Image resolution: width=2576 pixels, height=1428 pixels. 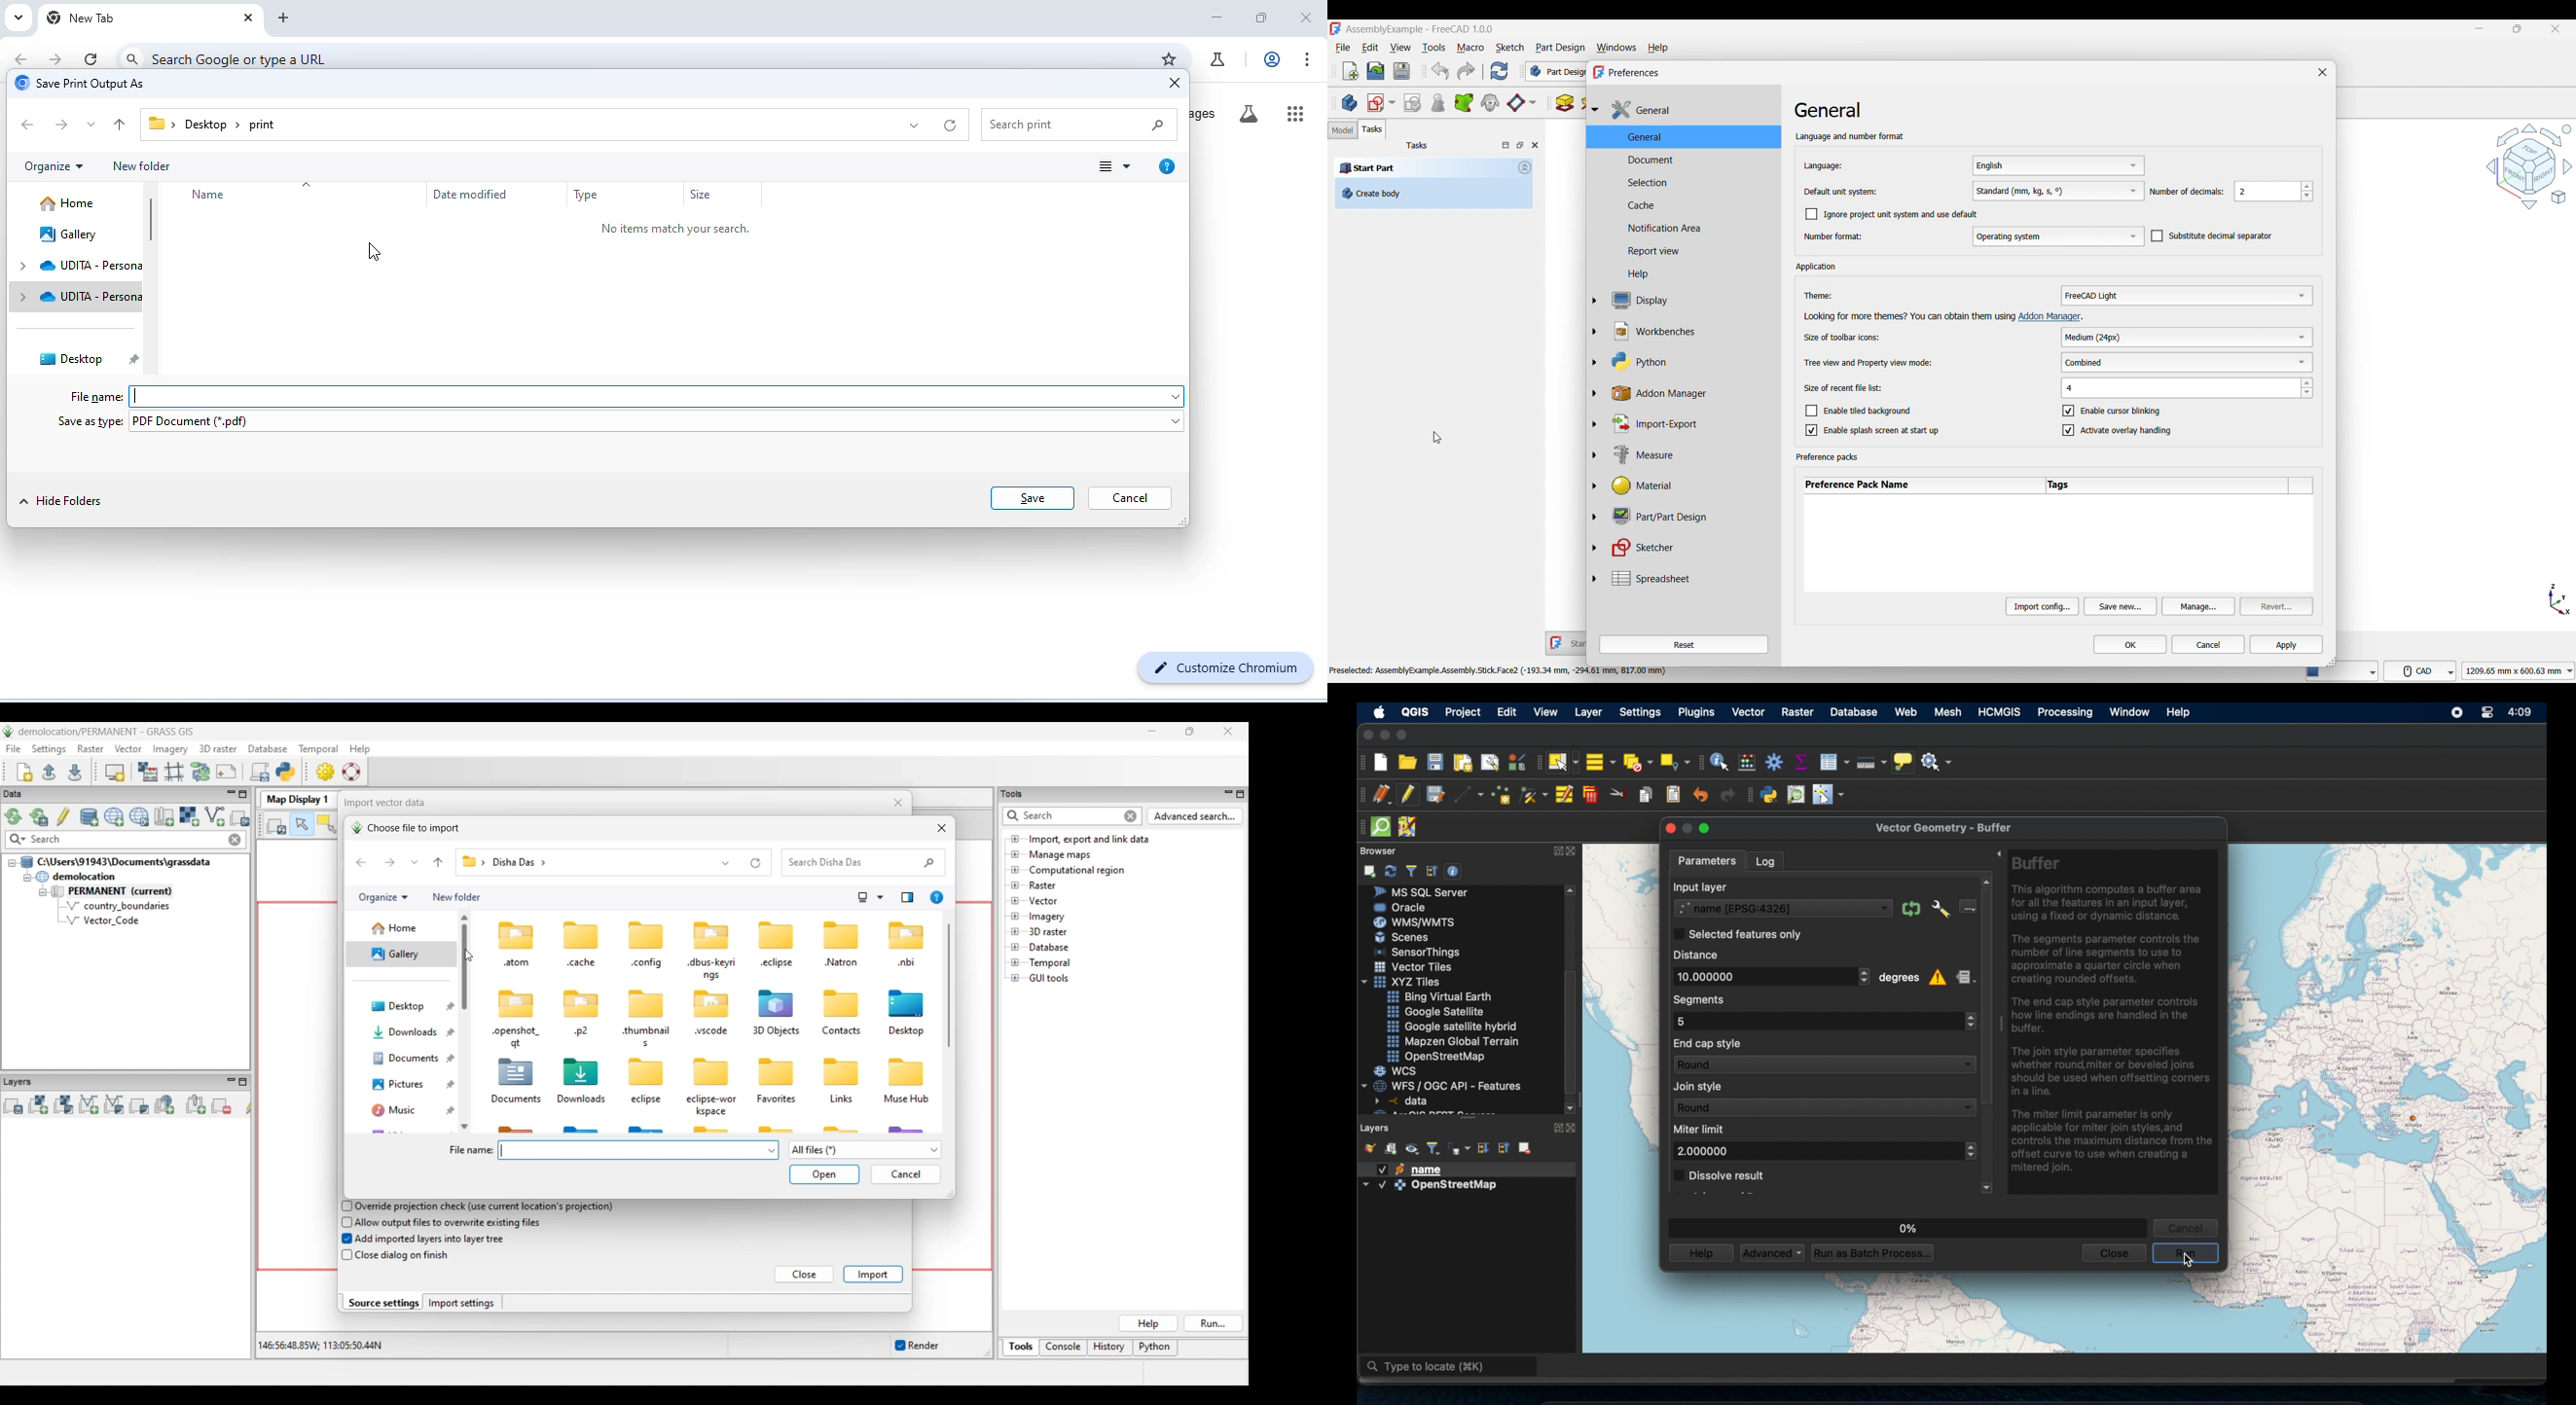 What do you see at coordinates (1554, 71) in the screenshot?
I see `Part design` at bounding box center [1554, 71].